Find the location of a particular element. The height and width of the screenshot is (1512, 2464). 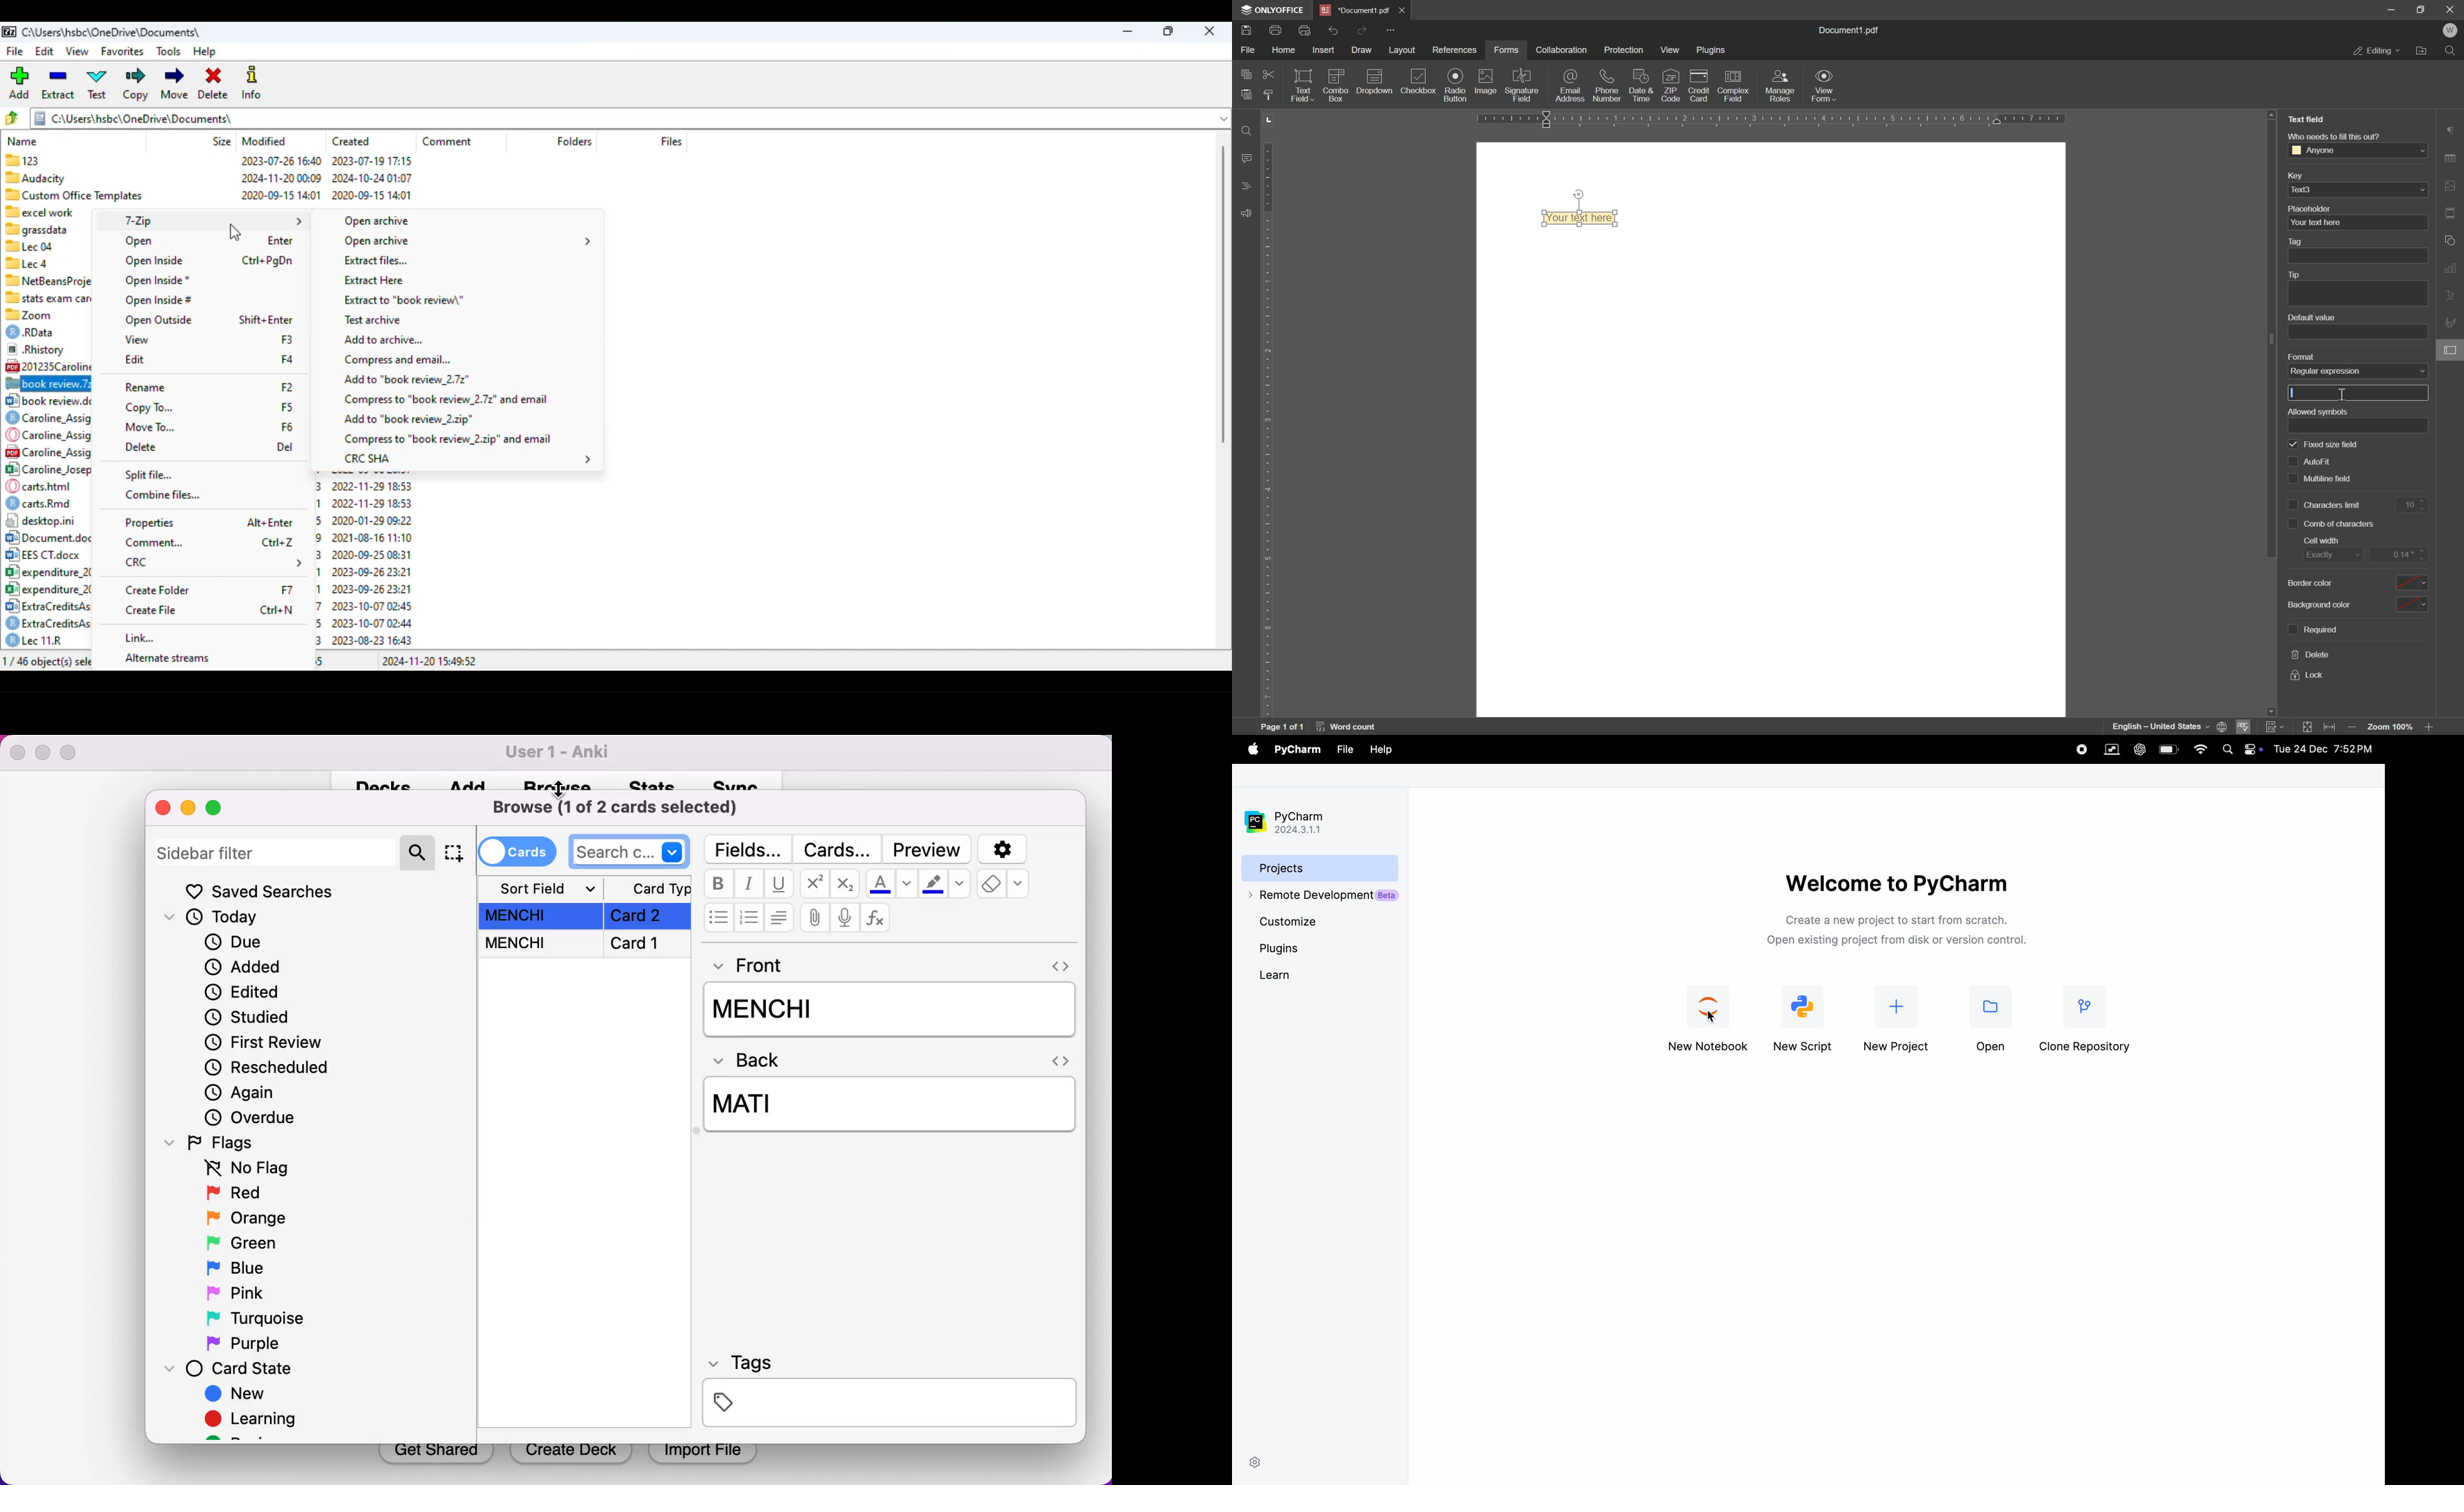

purple is located at coordinates (247, 1344).